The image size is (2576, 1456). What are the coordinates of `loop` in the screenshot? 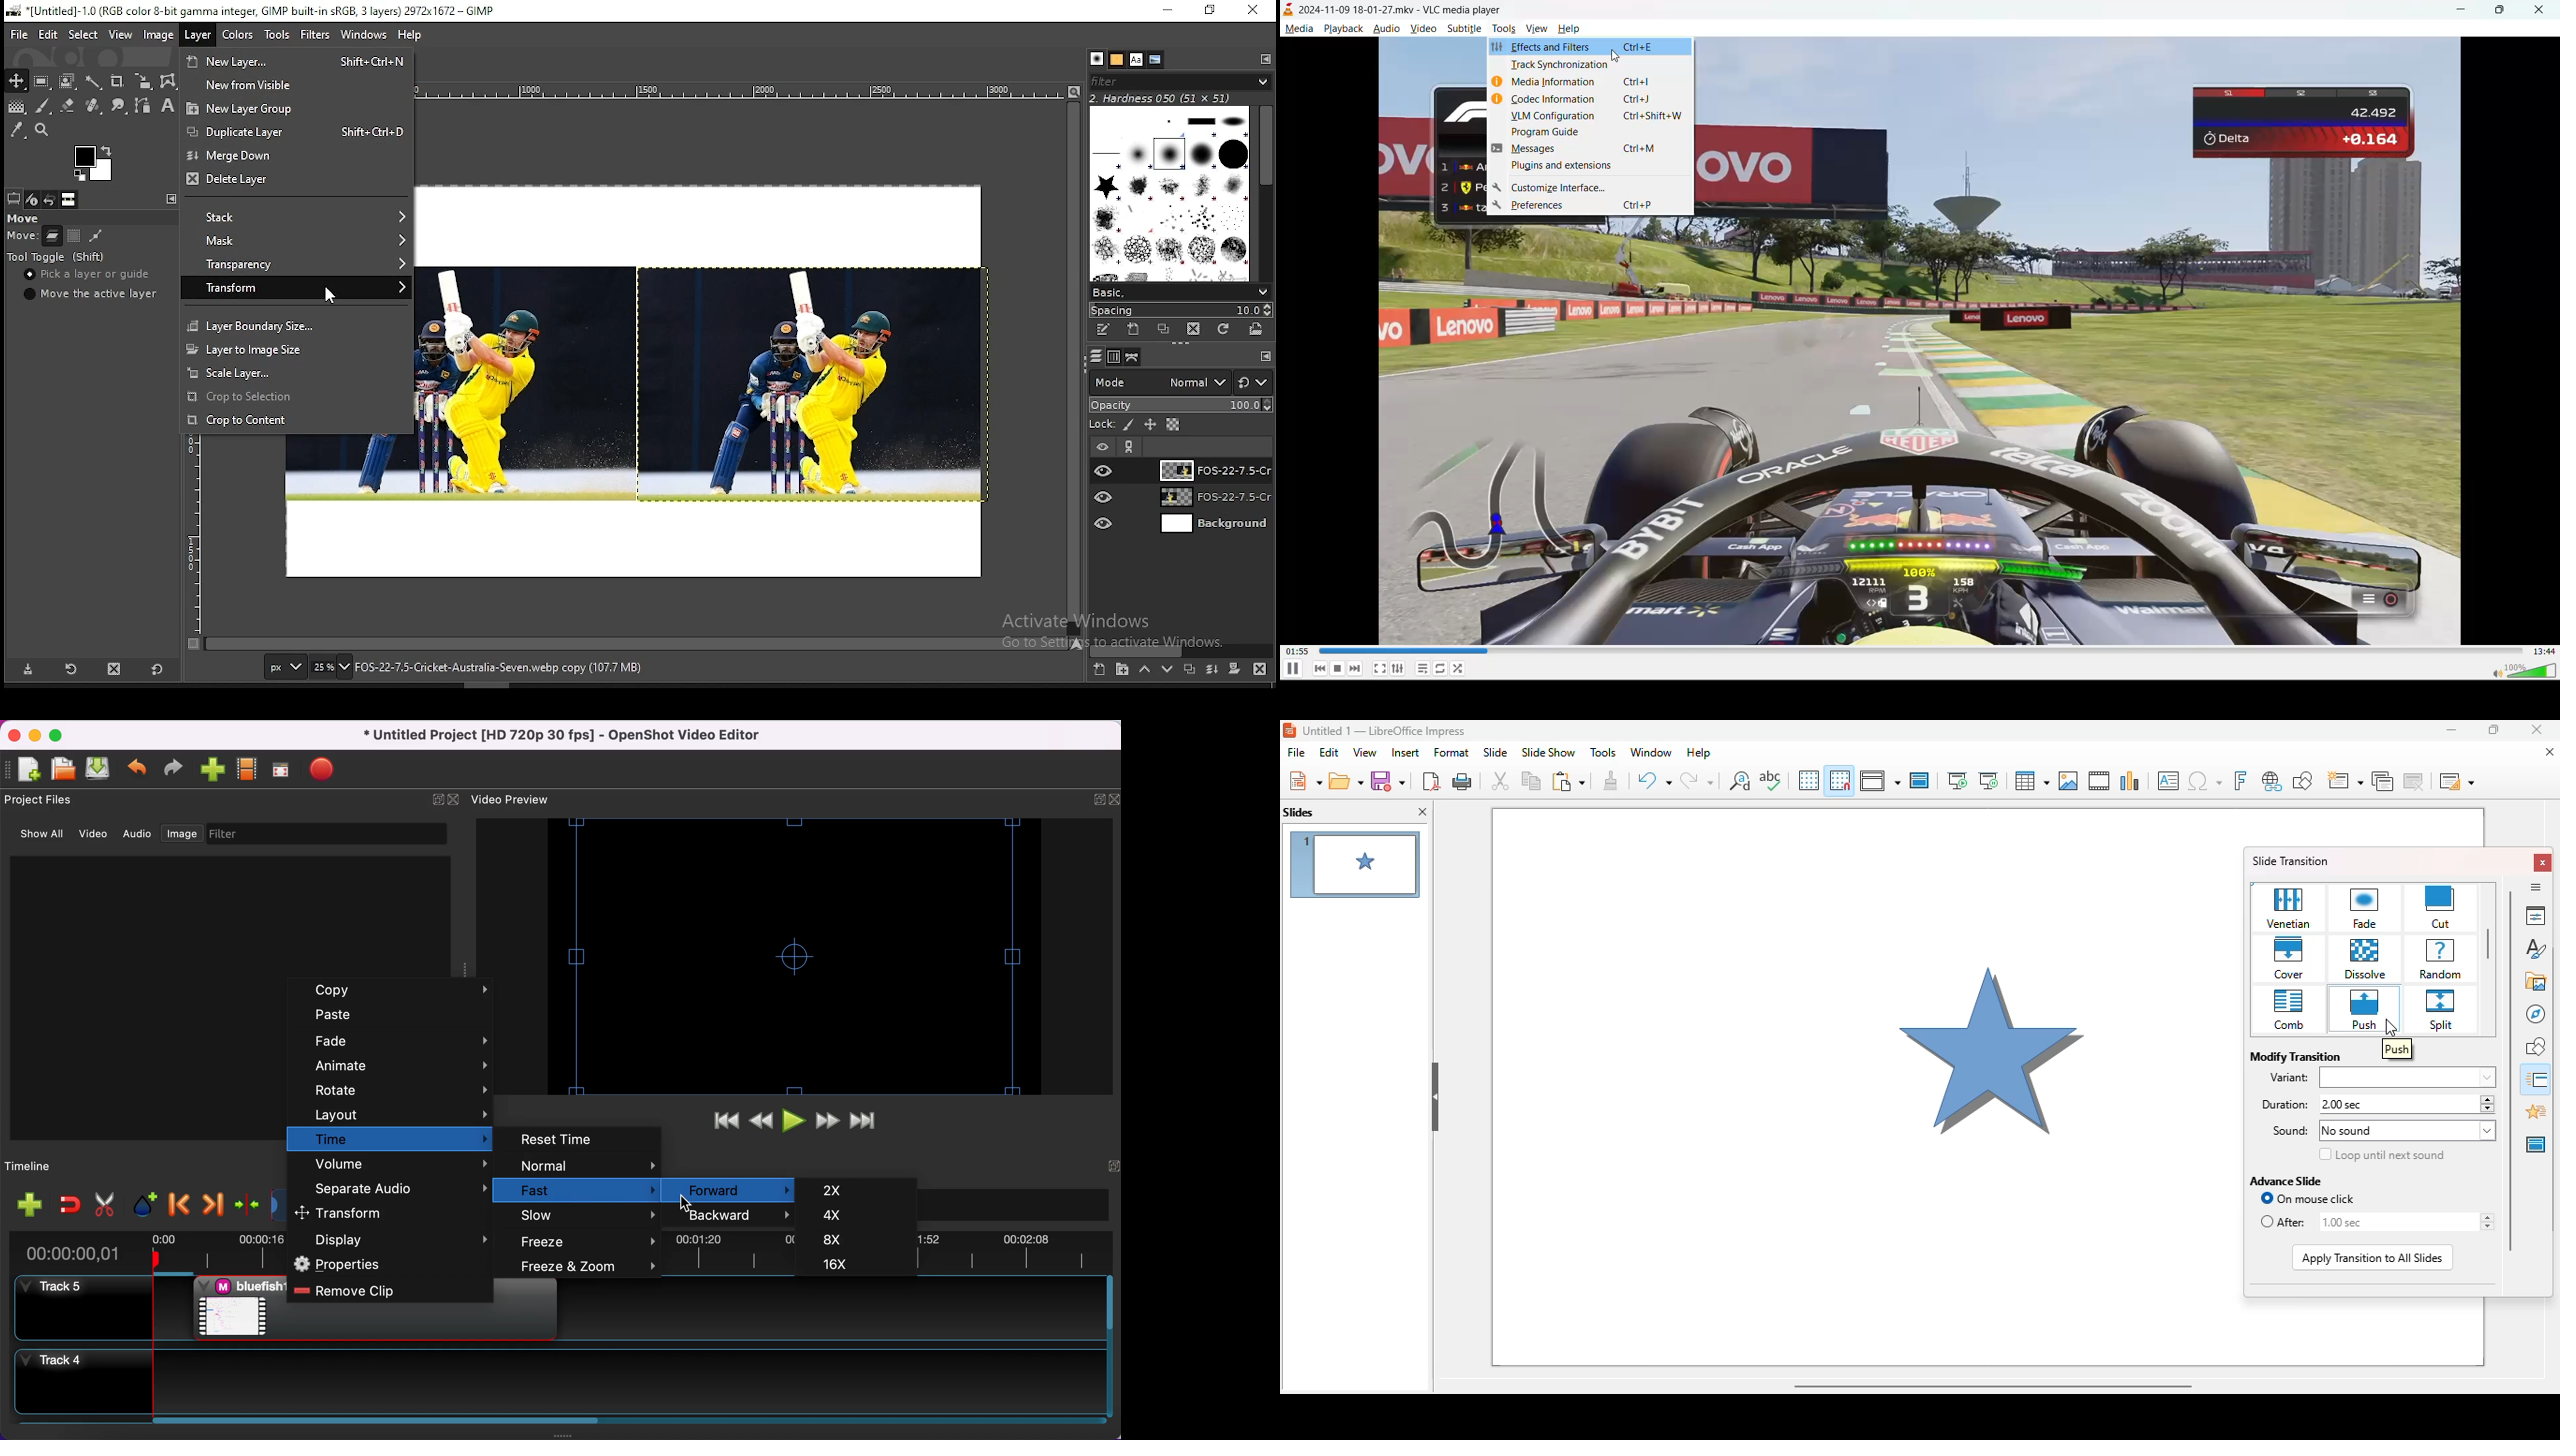 It's located at (1439, 671).